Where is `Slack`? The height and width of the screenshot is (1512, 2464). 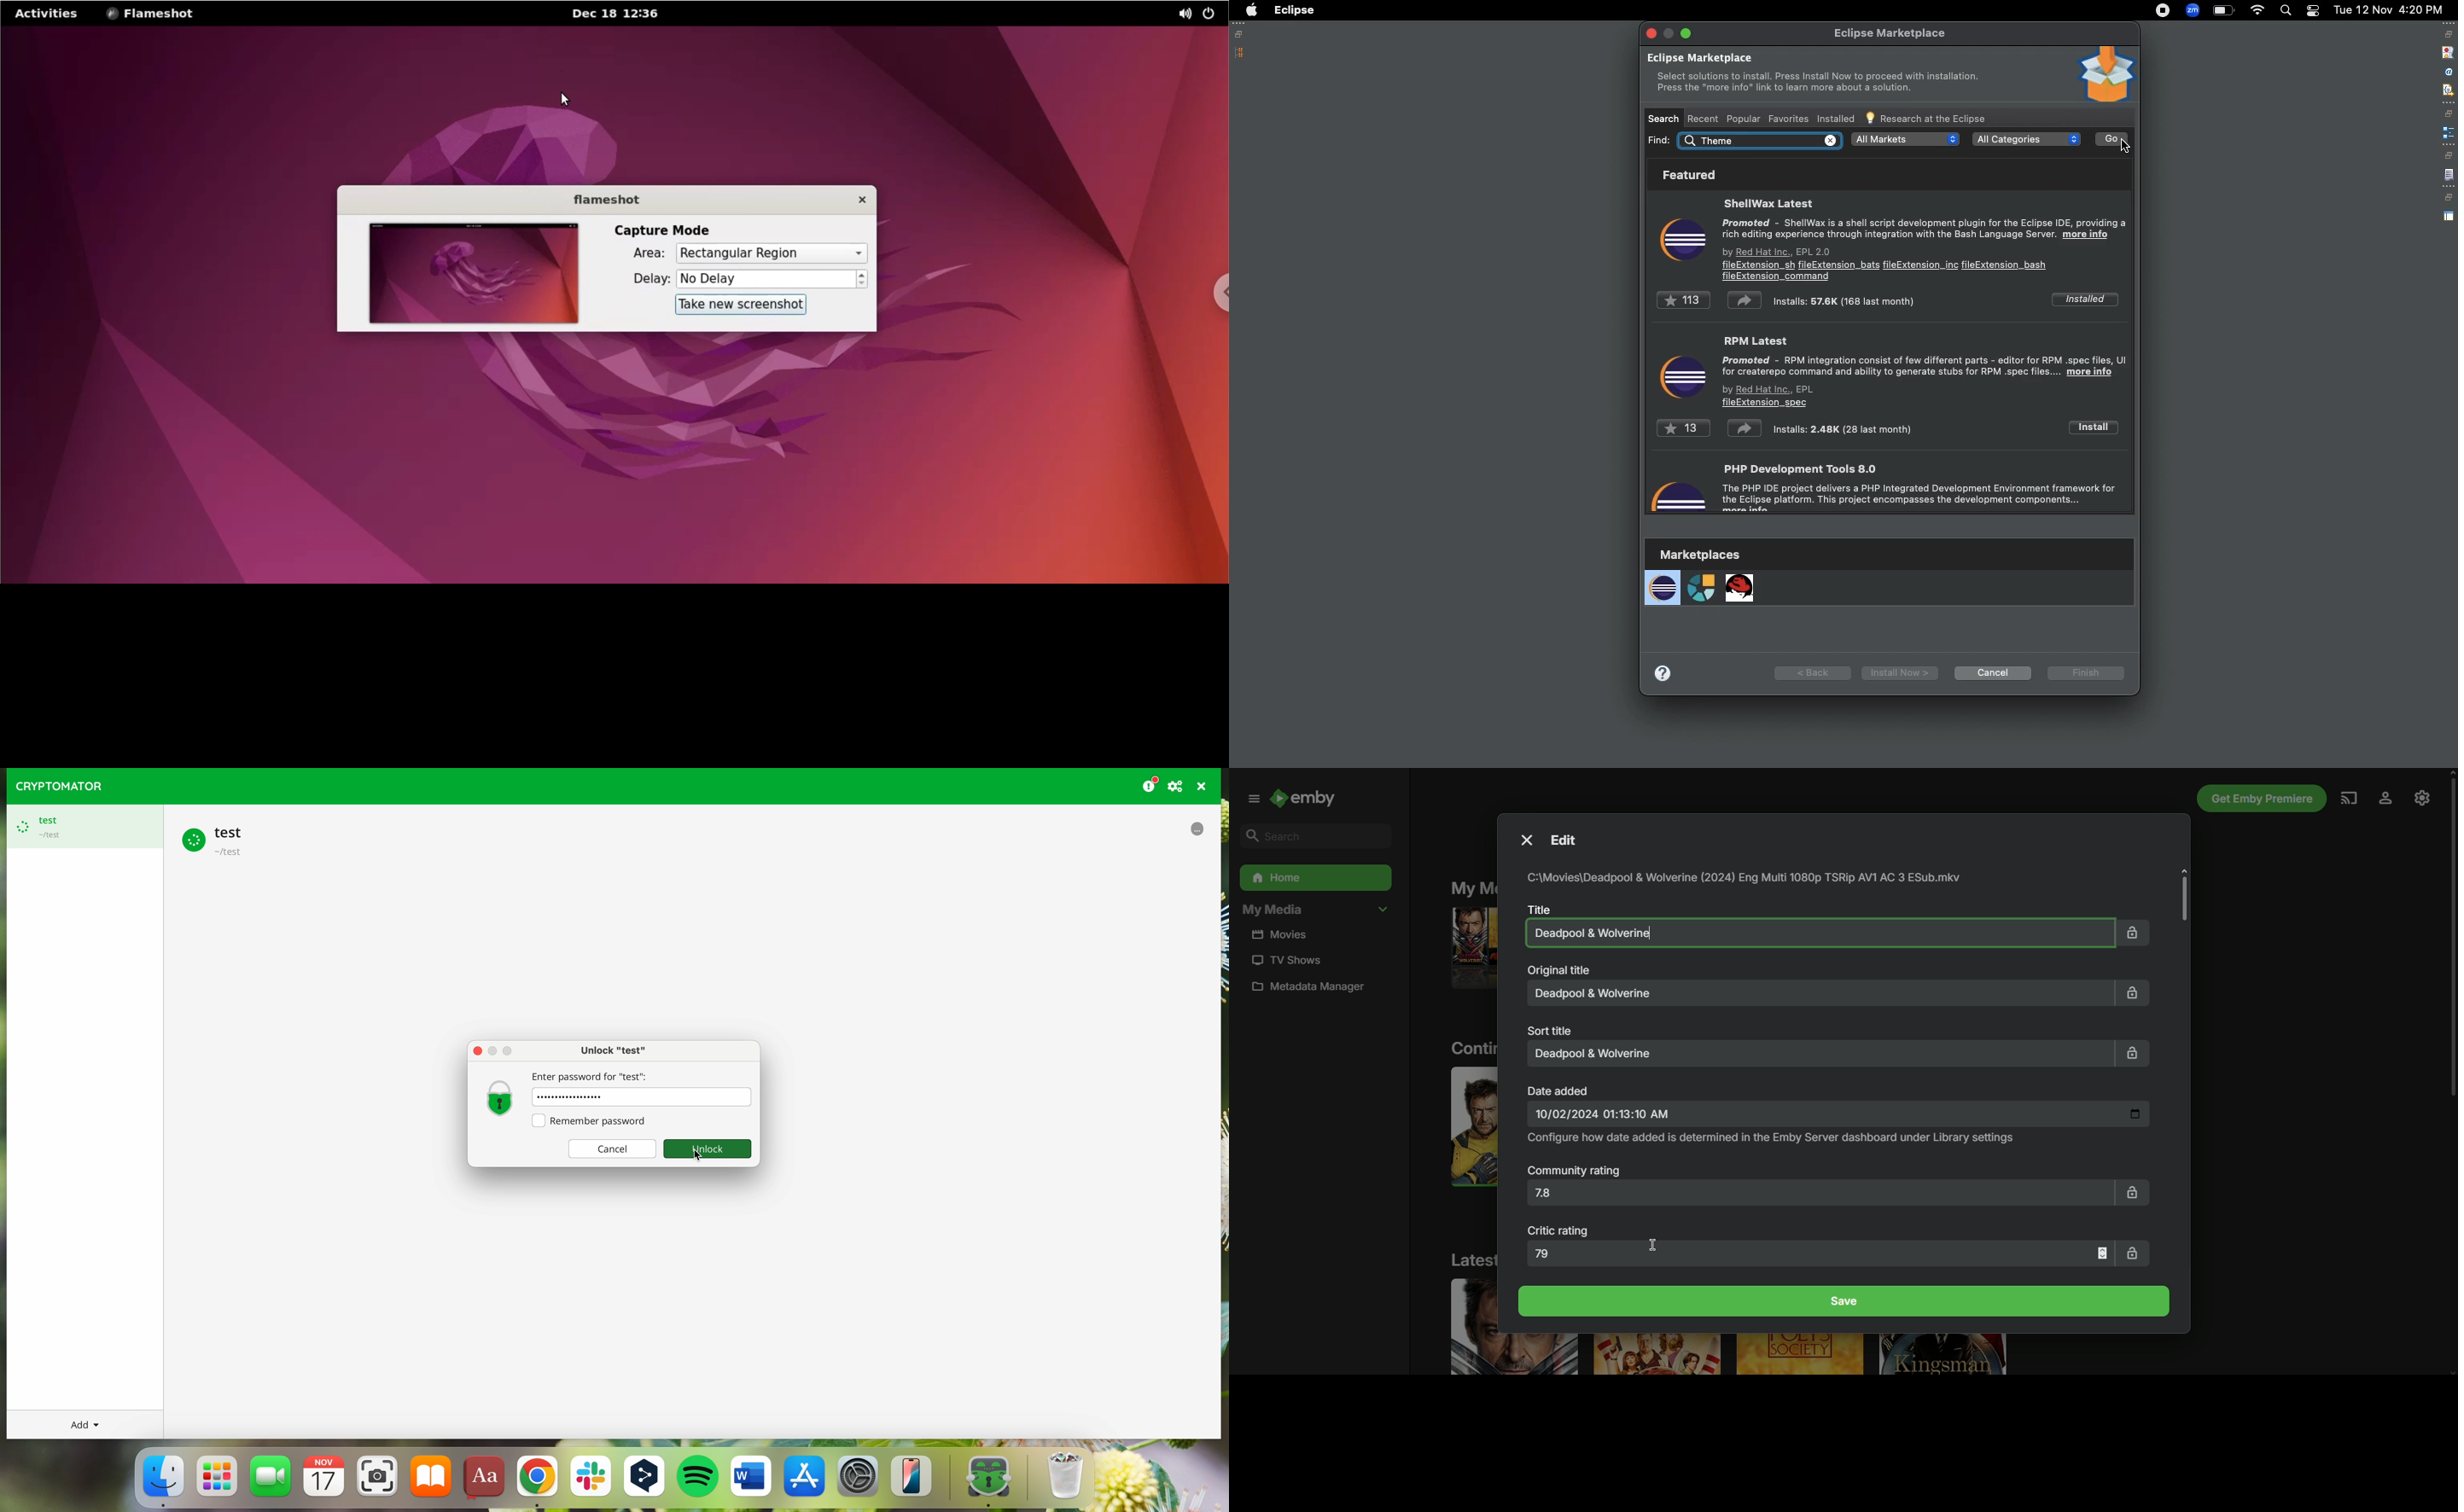
Slack is located at coordinates (590, 1481).